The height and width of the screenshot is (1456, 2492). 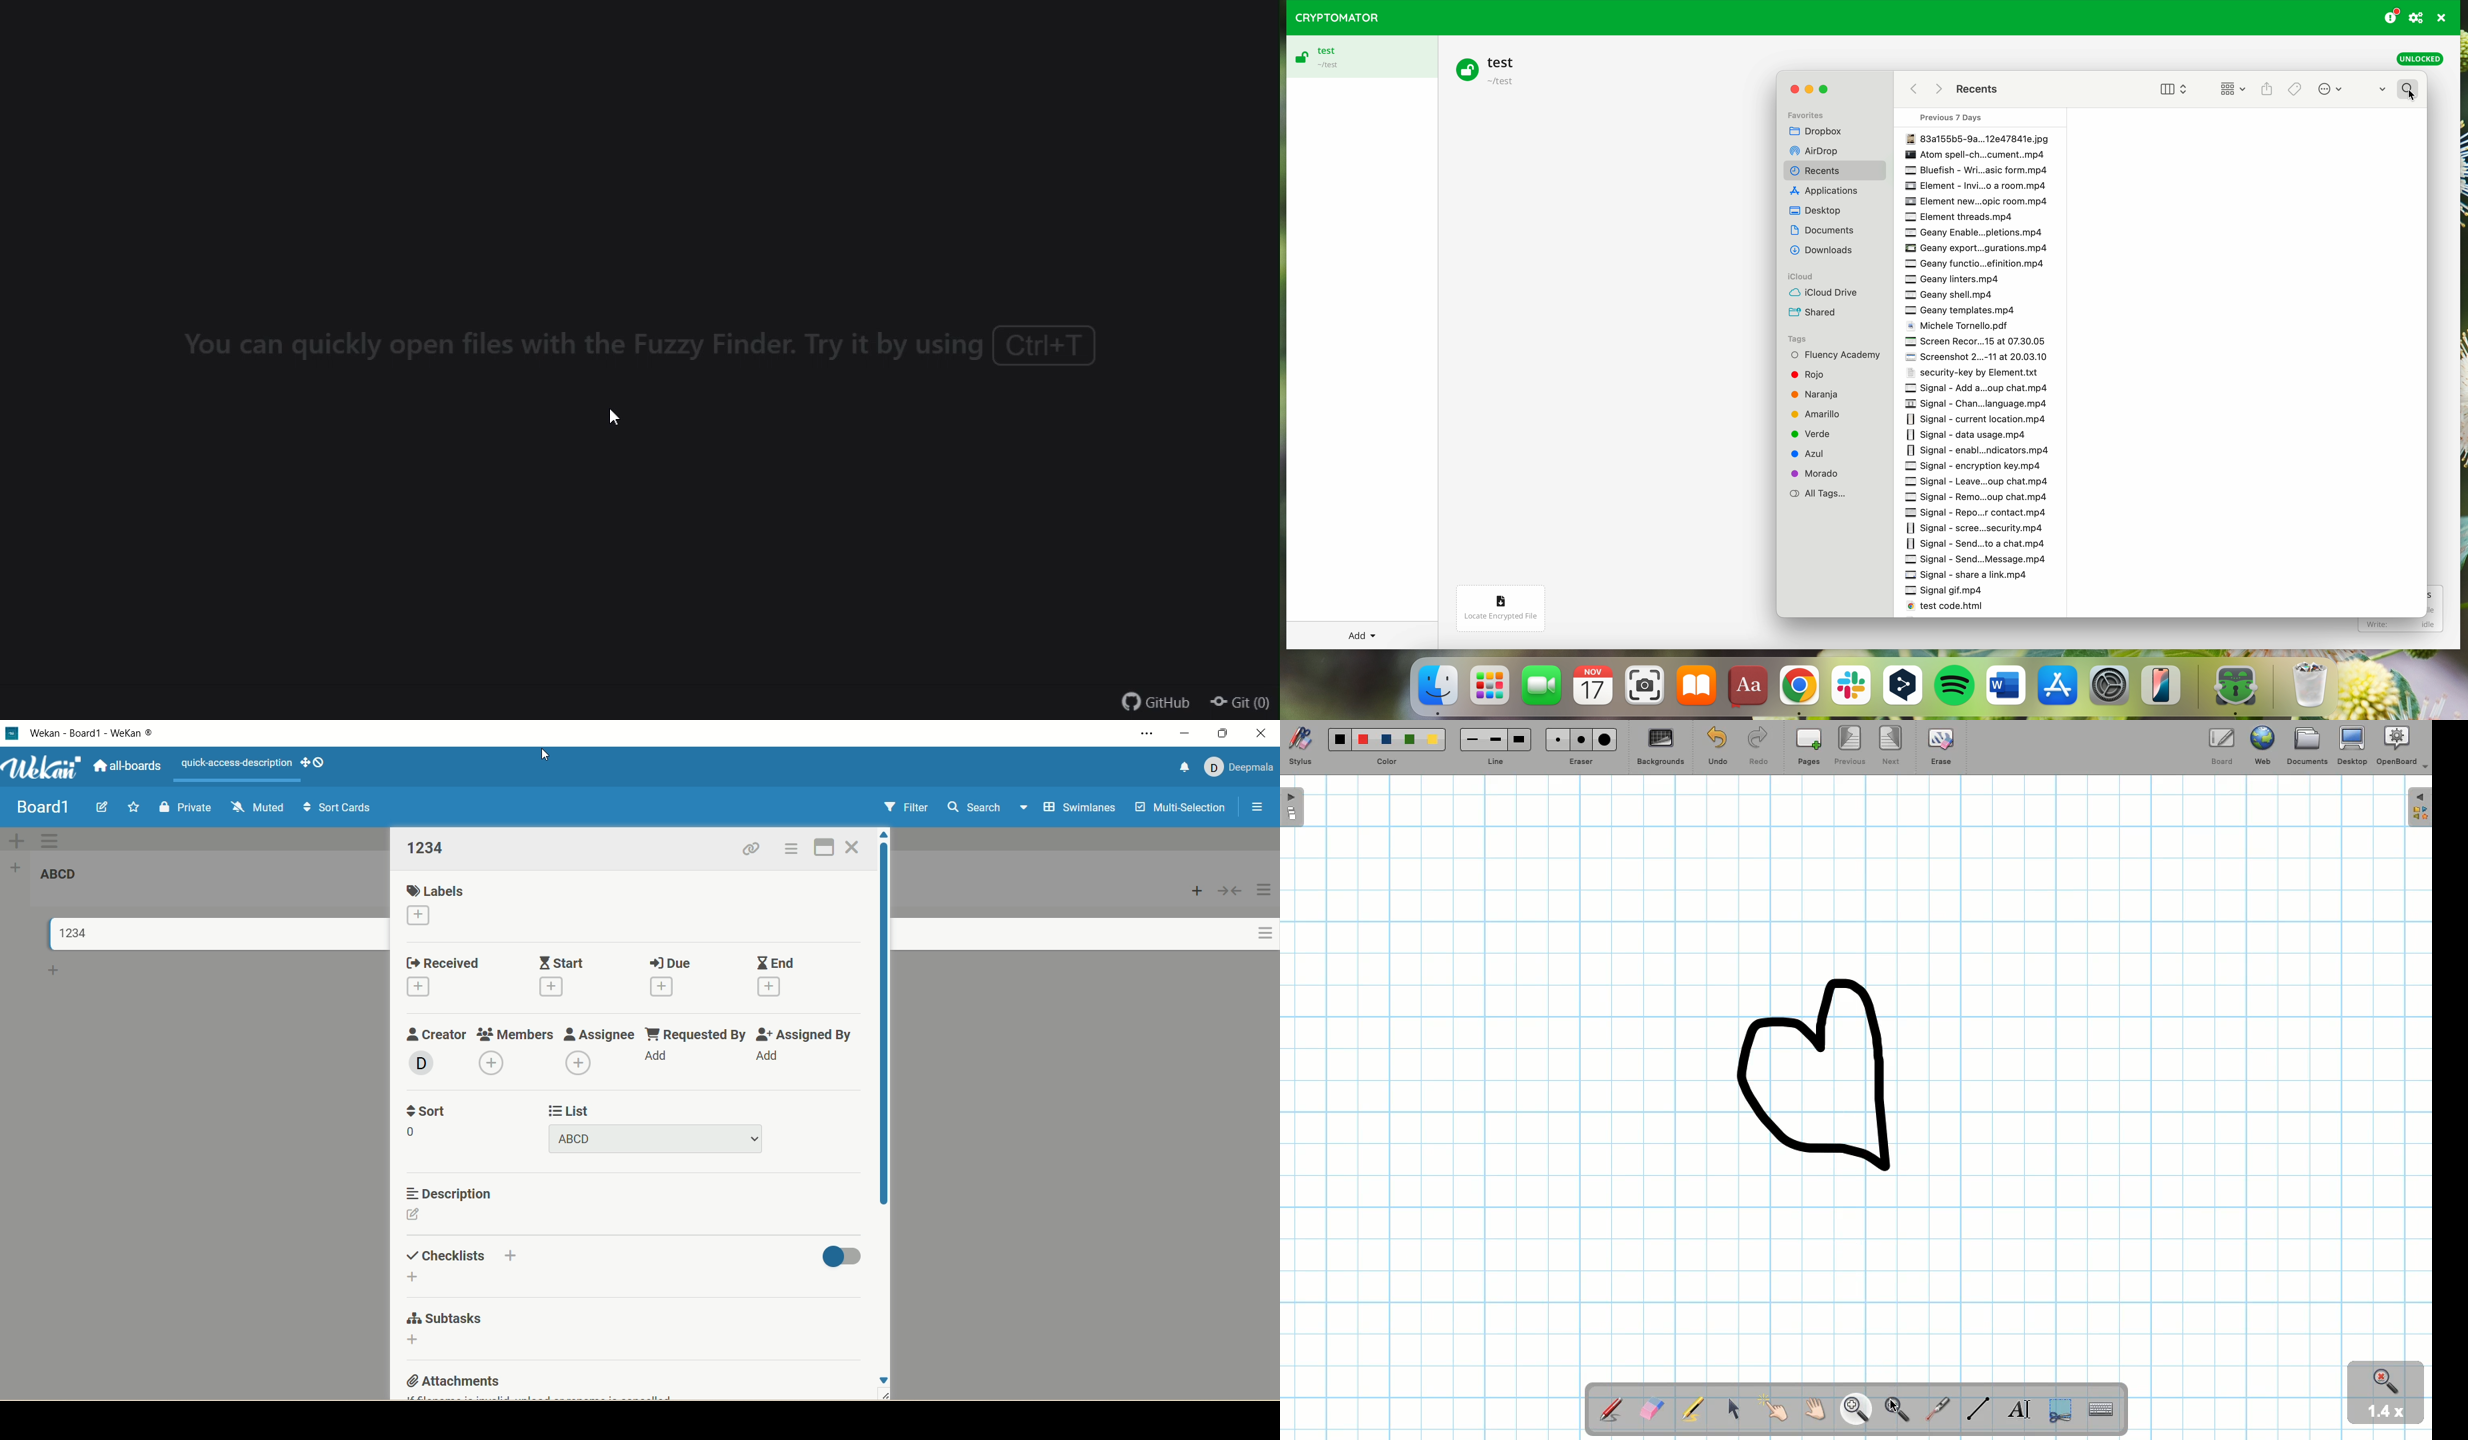 What do you see at coordinates (17, 869) in the screenshot?
I see `add list` at bounding box center [17, 869].